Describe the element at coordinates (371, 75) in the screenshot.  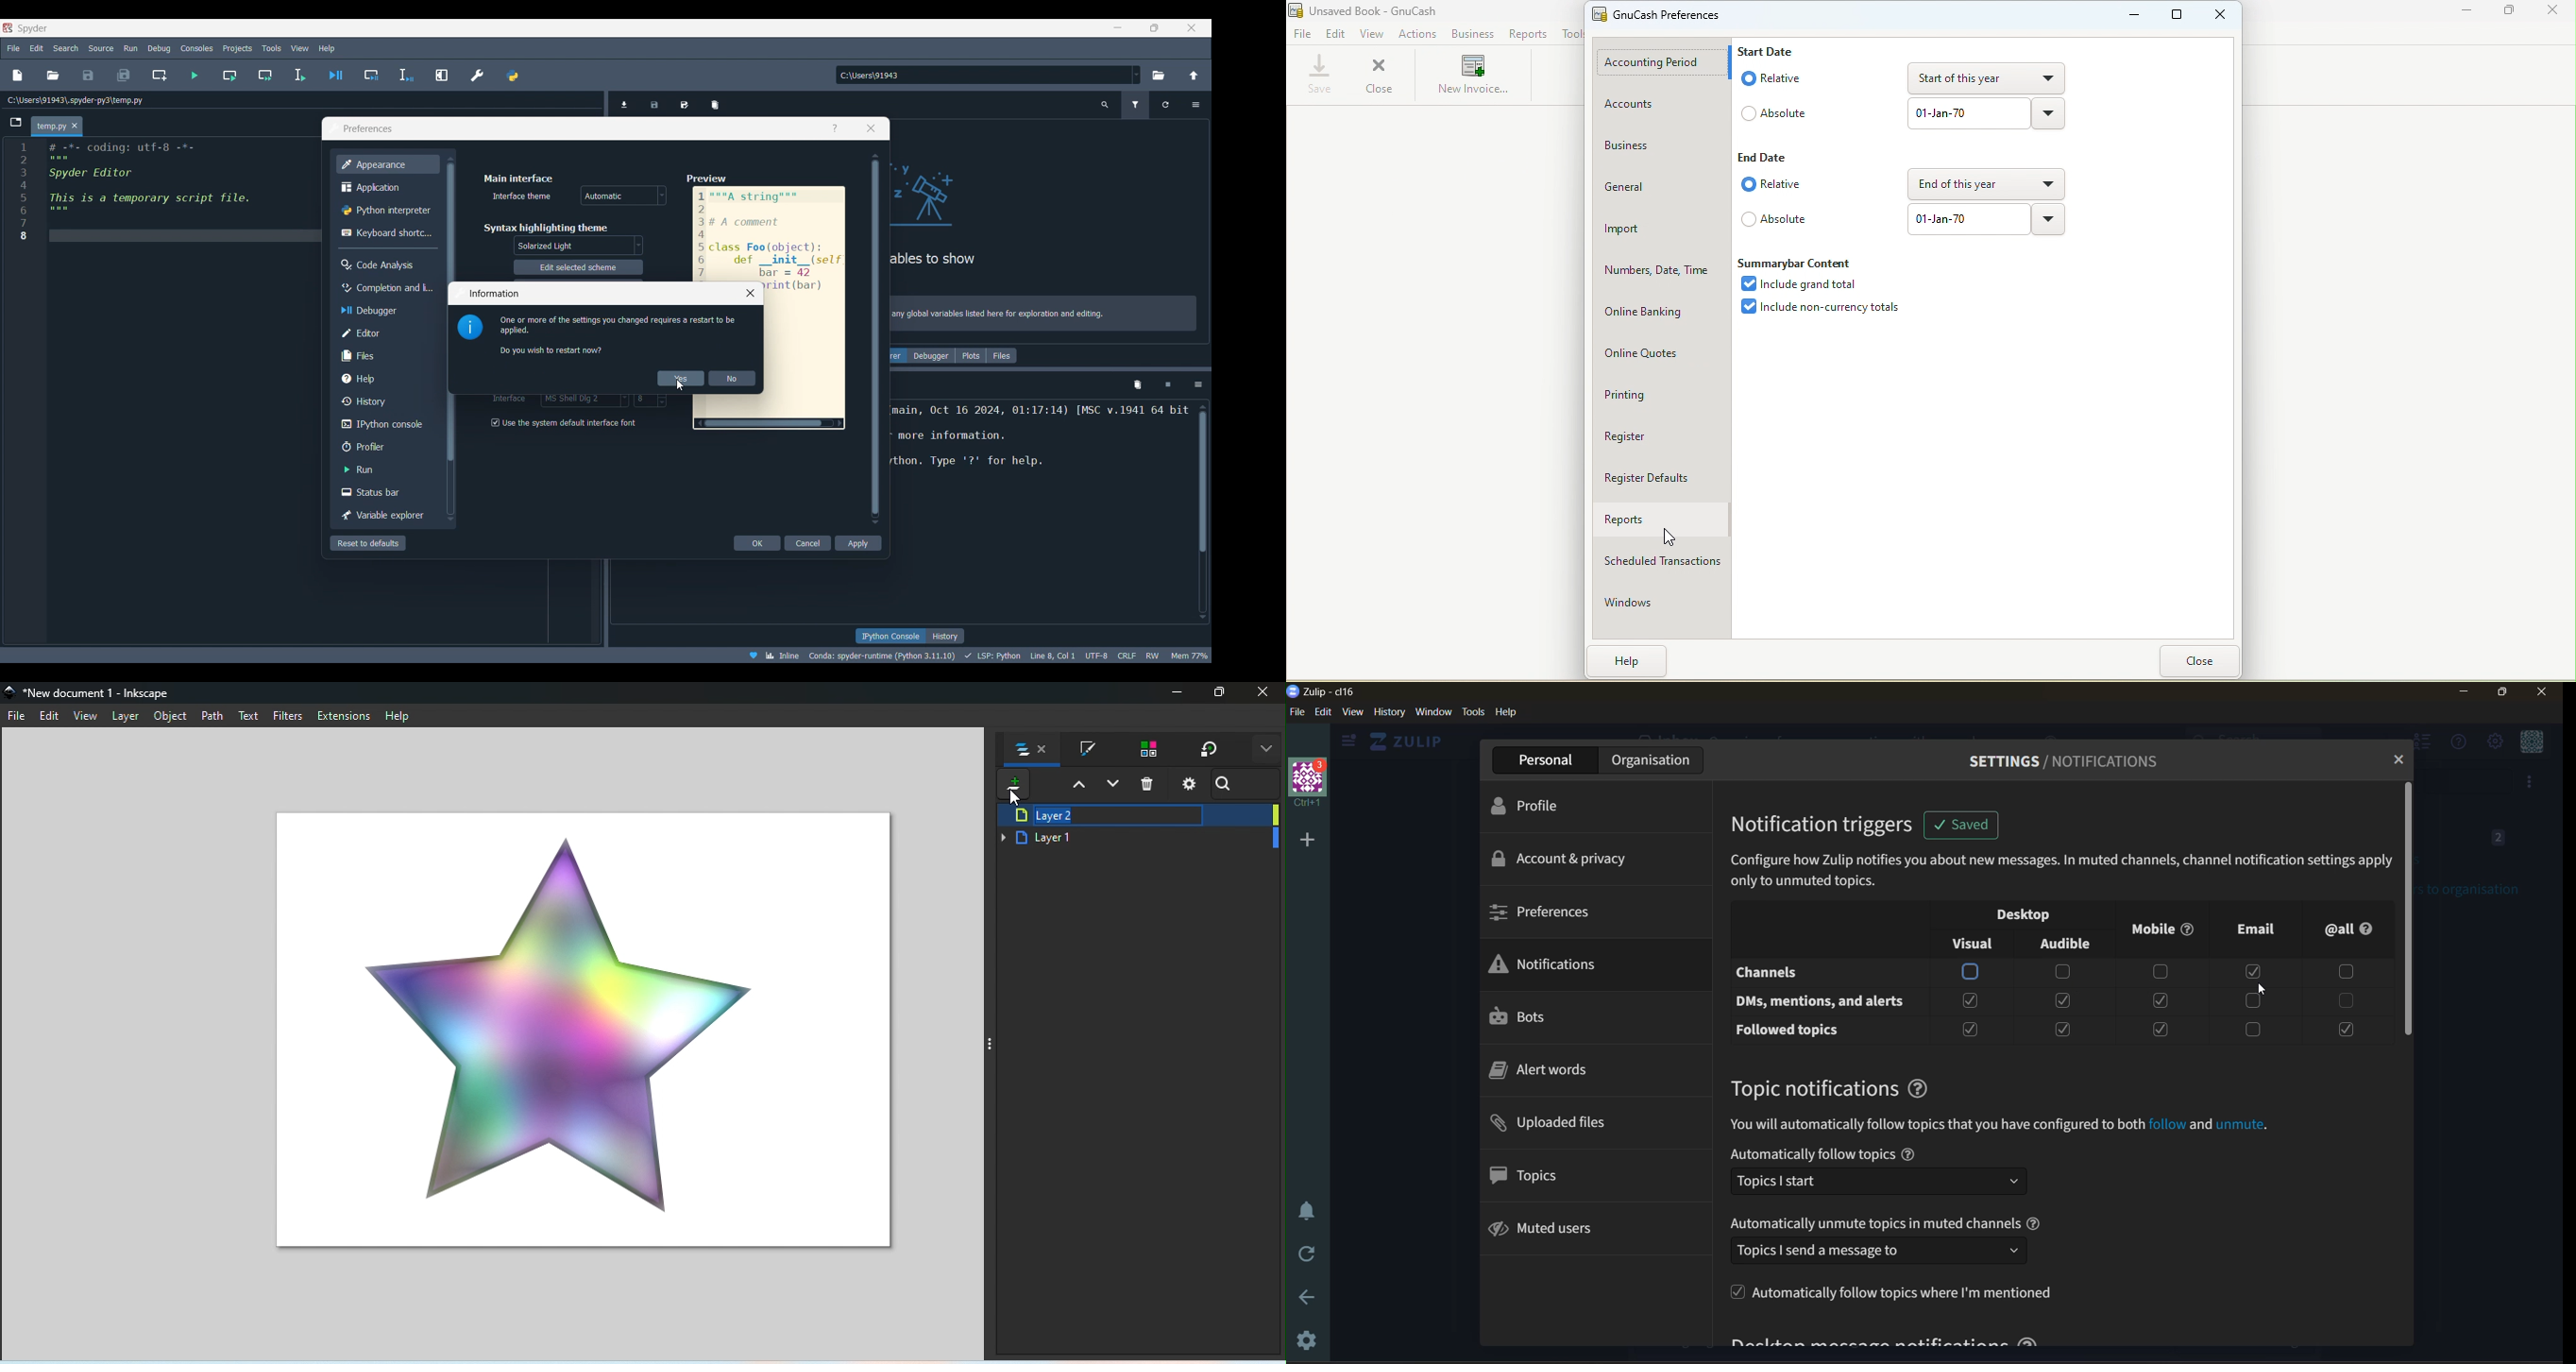
I see `Debug cell` at that location.